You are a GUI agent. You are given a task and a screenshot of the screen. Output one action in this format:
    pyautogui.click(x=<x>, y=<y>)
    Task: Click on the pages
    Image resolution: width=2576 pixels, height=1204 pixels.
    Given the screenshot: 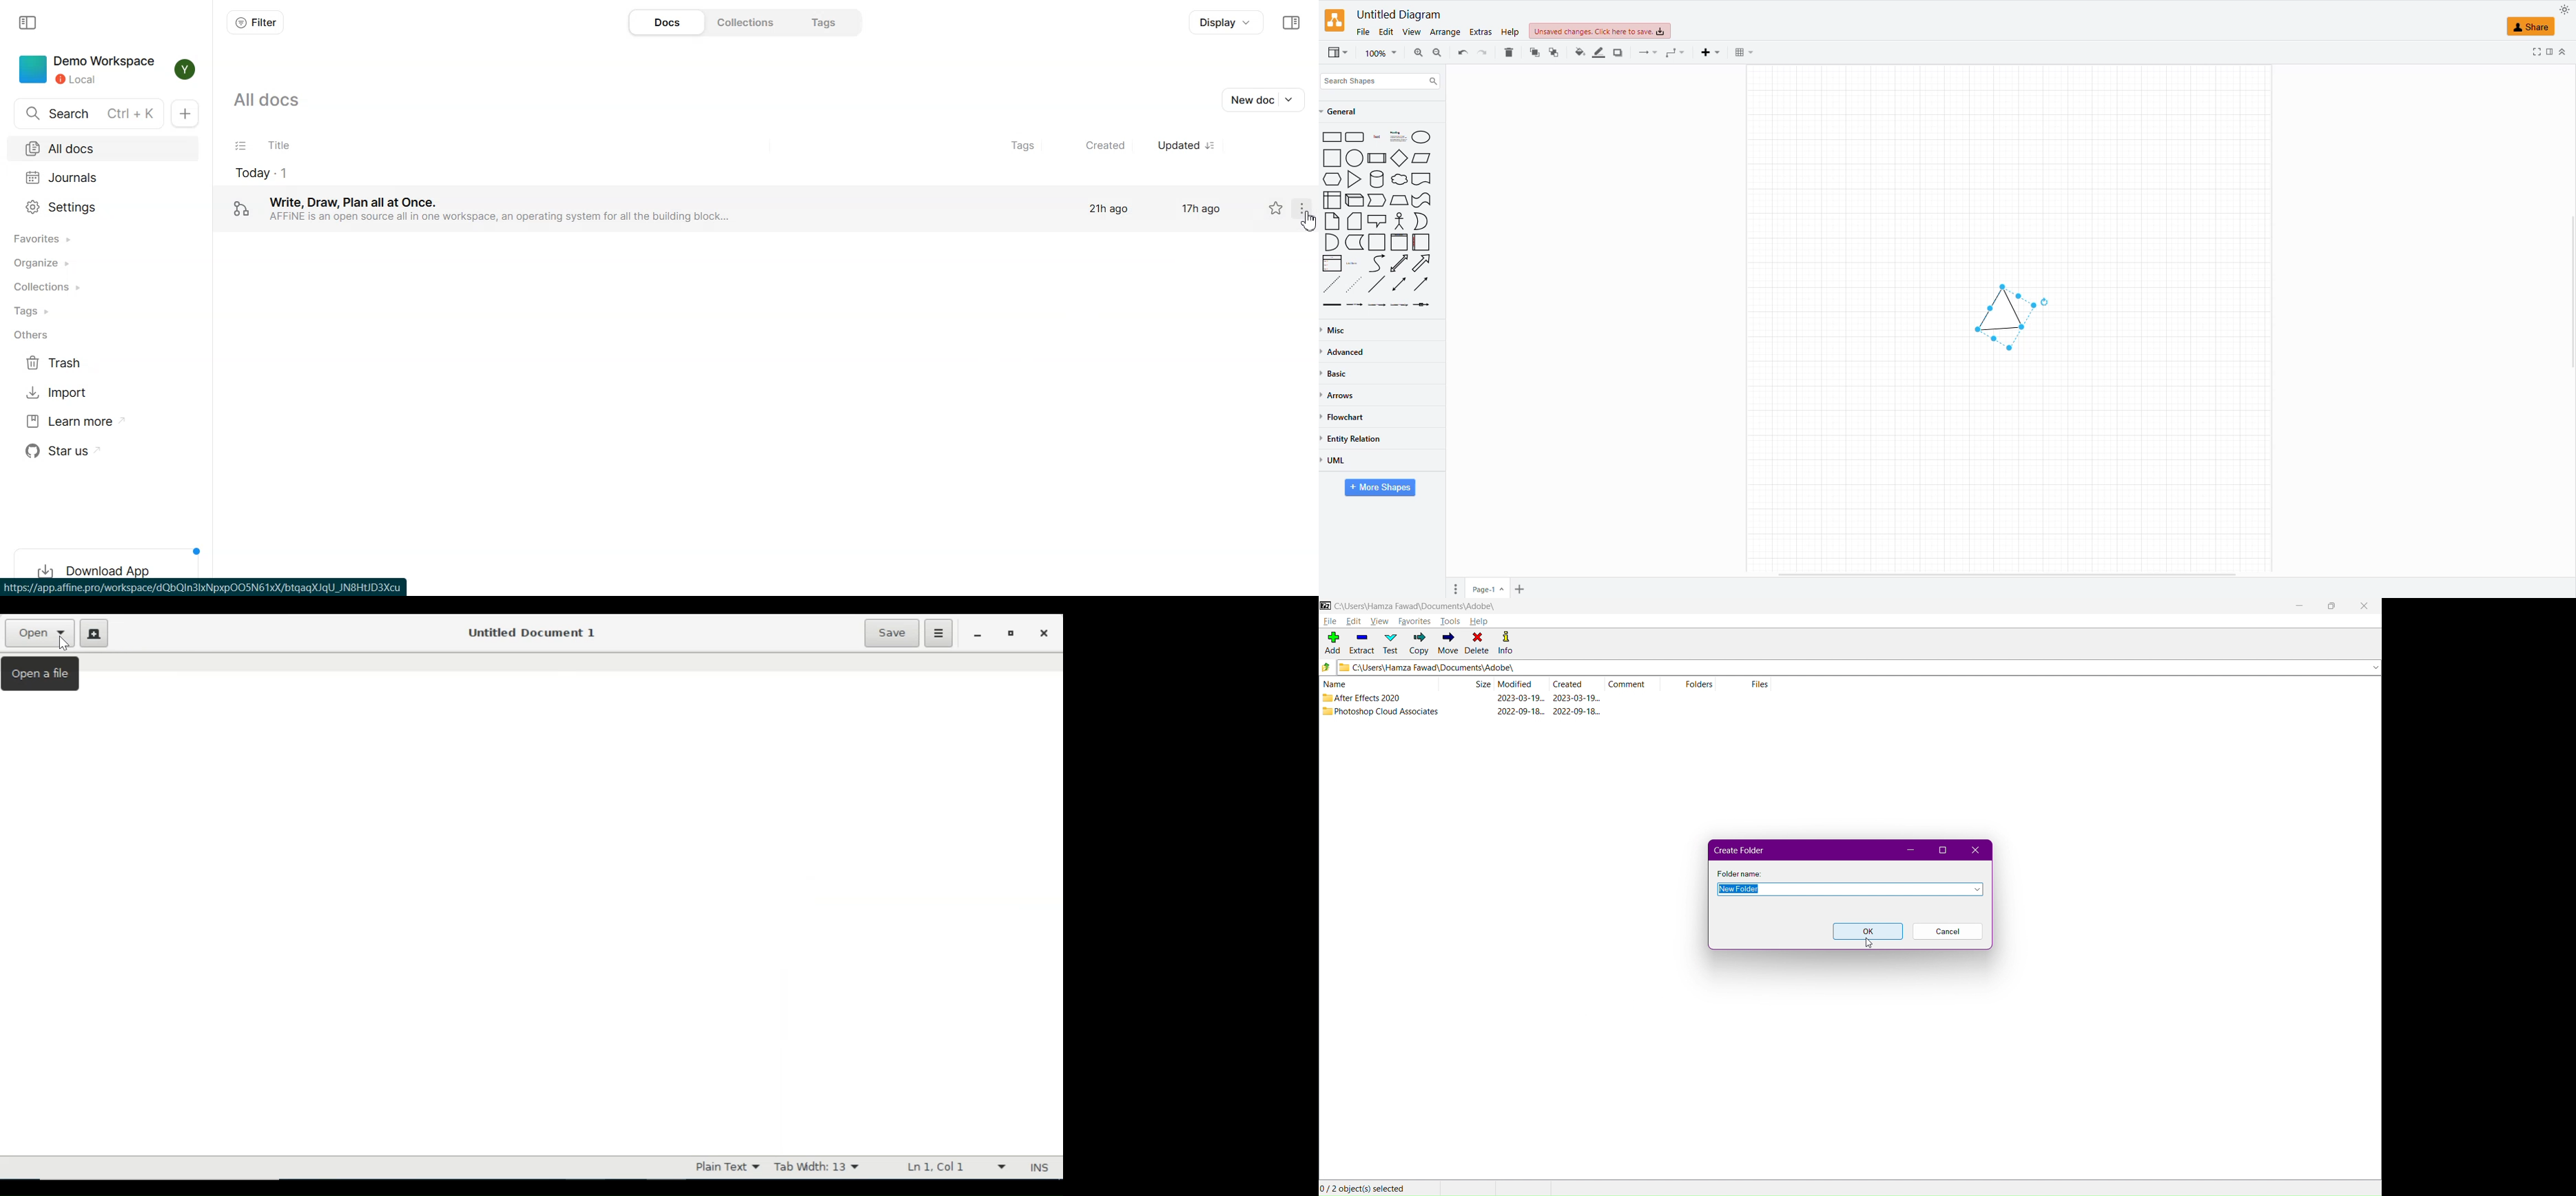 What is the action you would take?
    pyautogui.click(x=1454, y=589)
    